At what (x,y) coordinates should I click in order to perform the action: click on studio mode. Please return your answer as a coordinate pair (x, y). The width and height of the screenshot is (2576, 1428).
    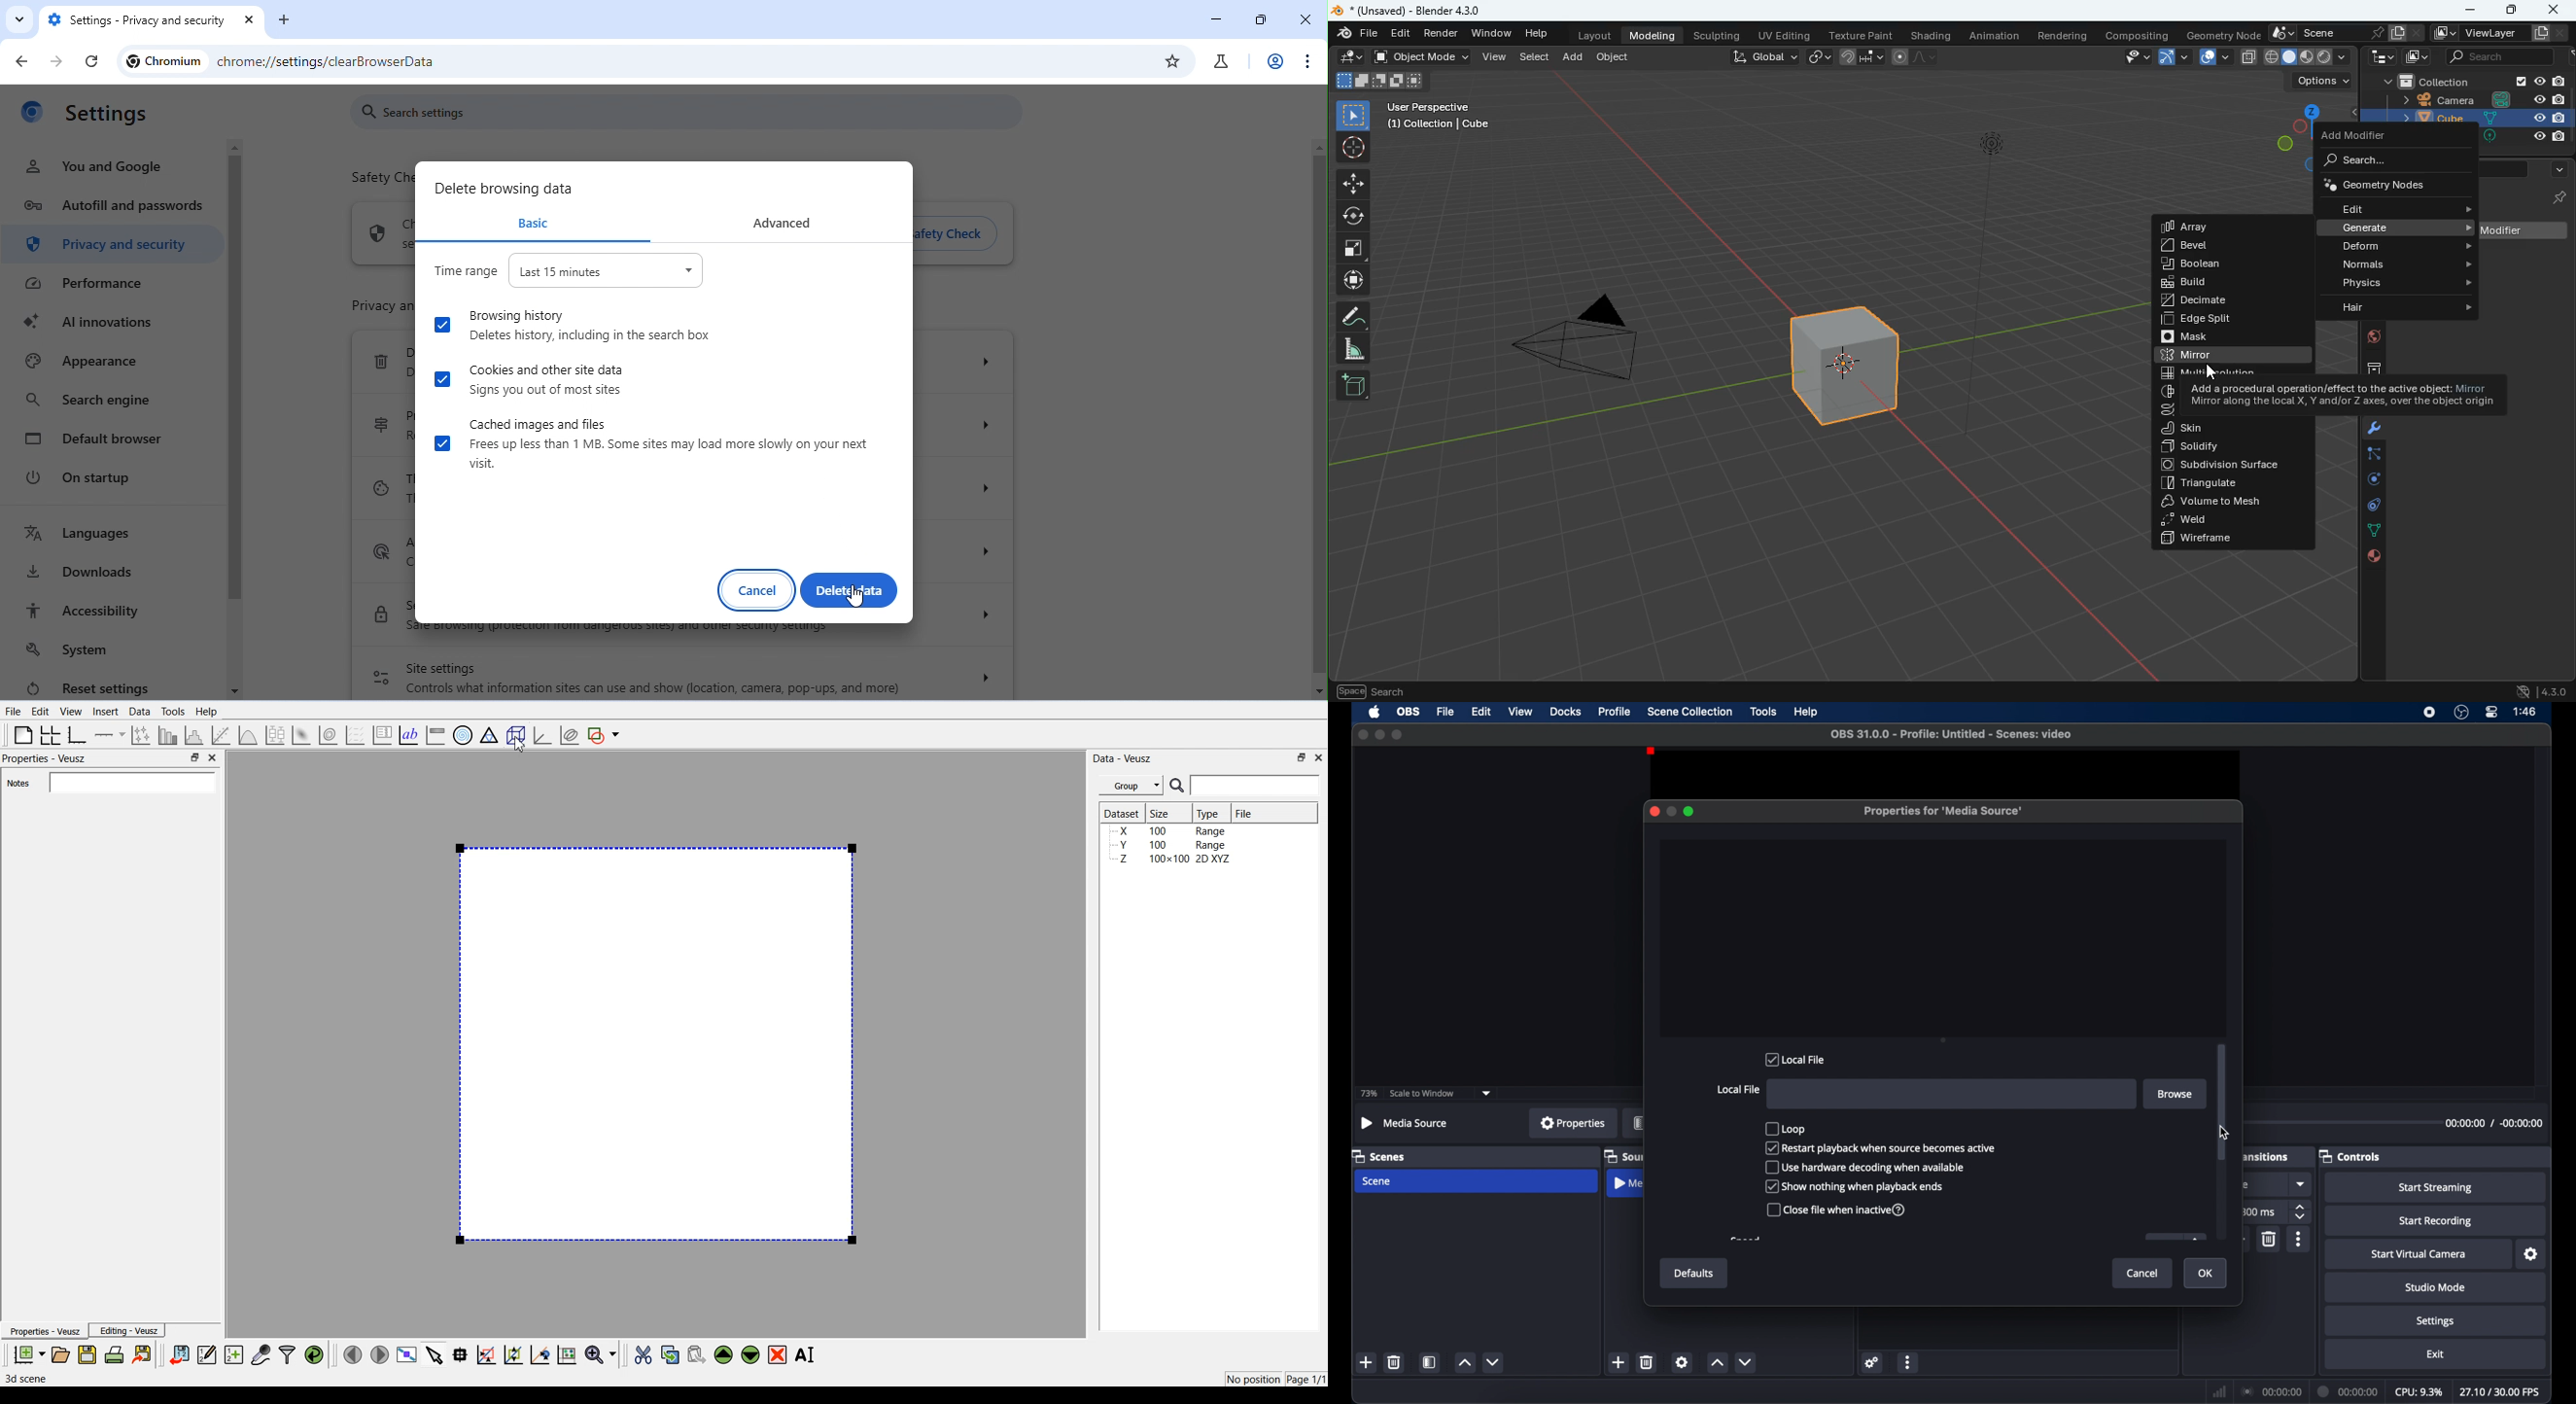
    Looking at the image, I should click on (2436, 1287).